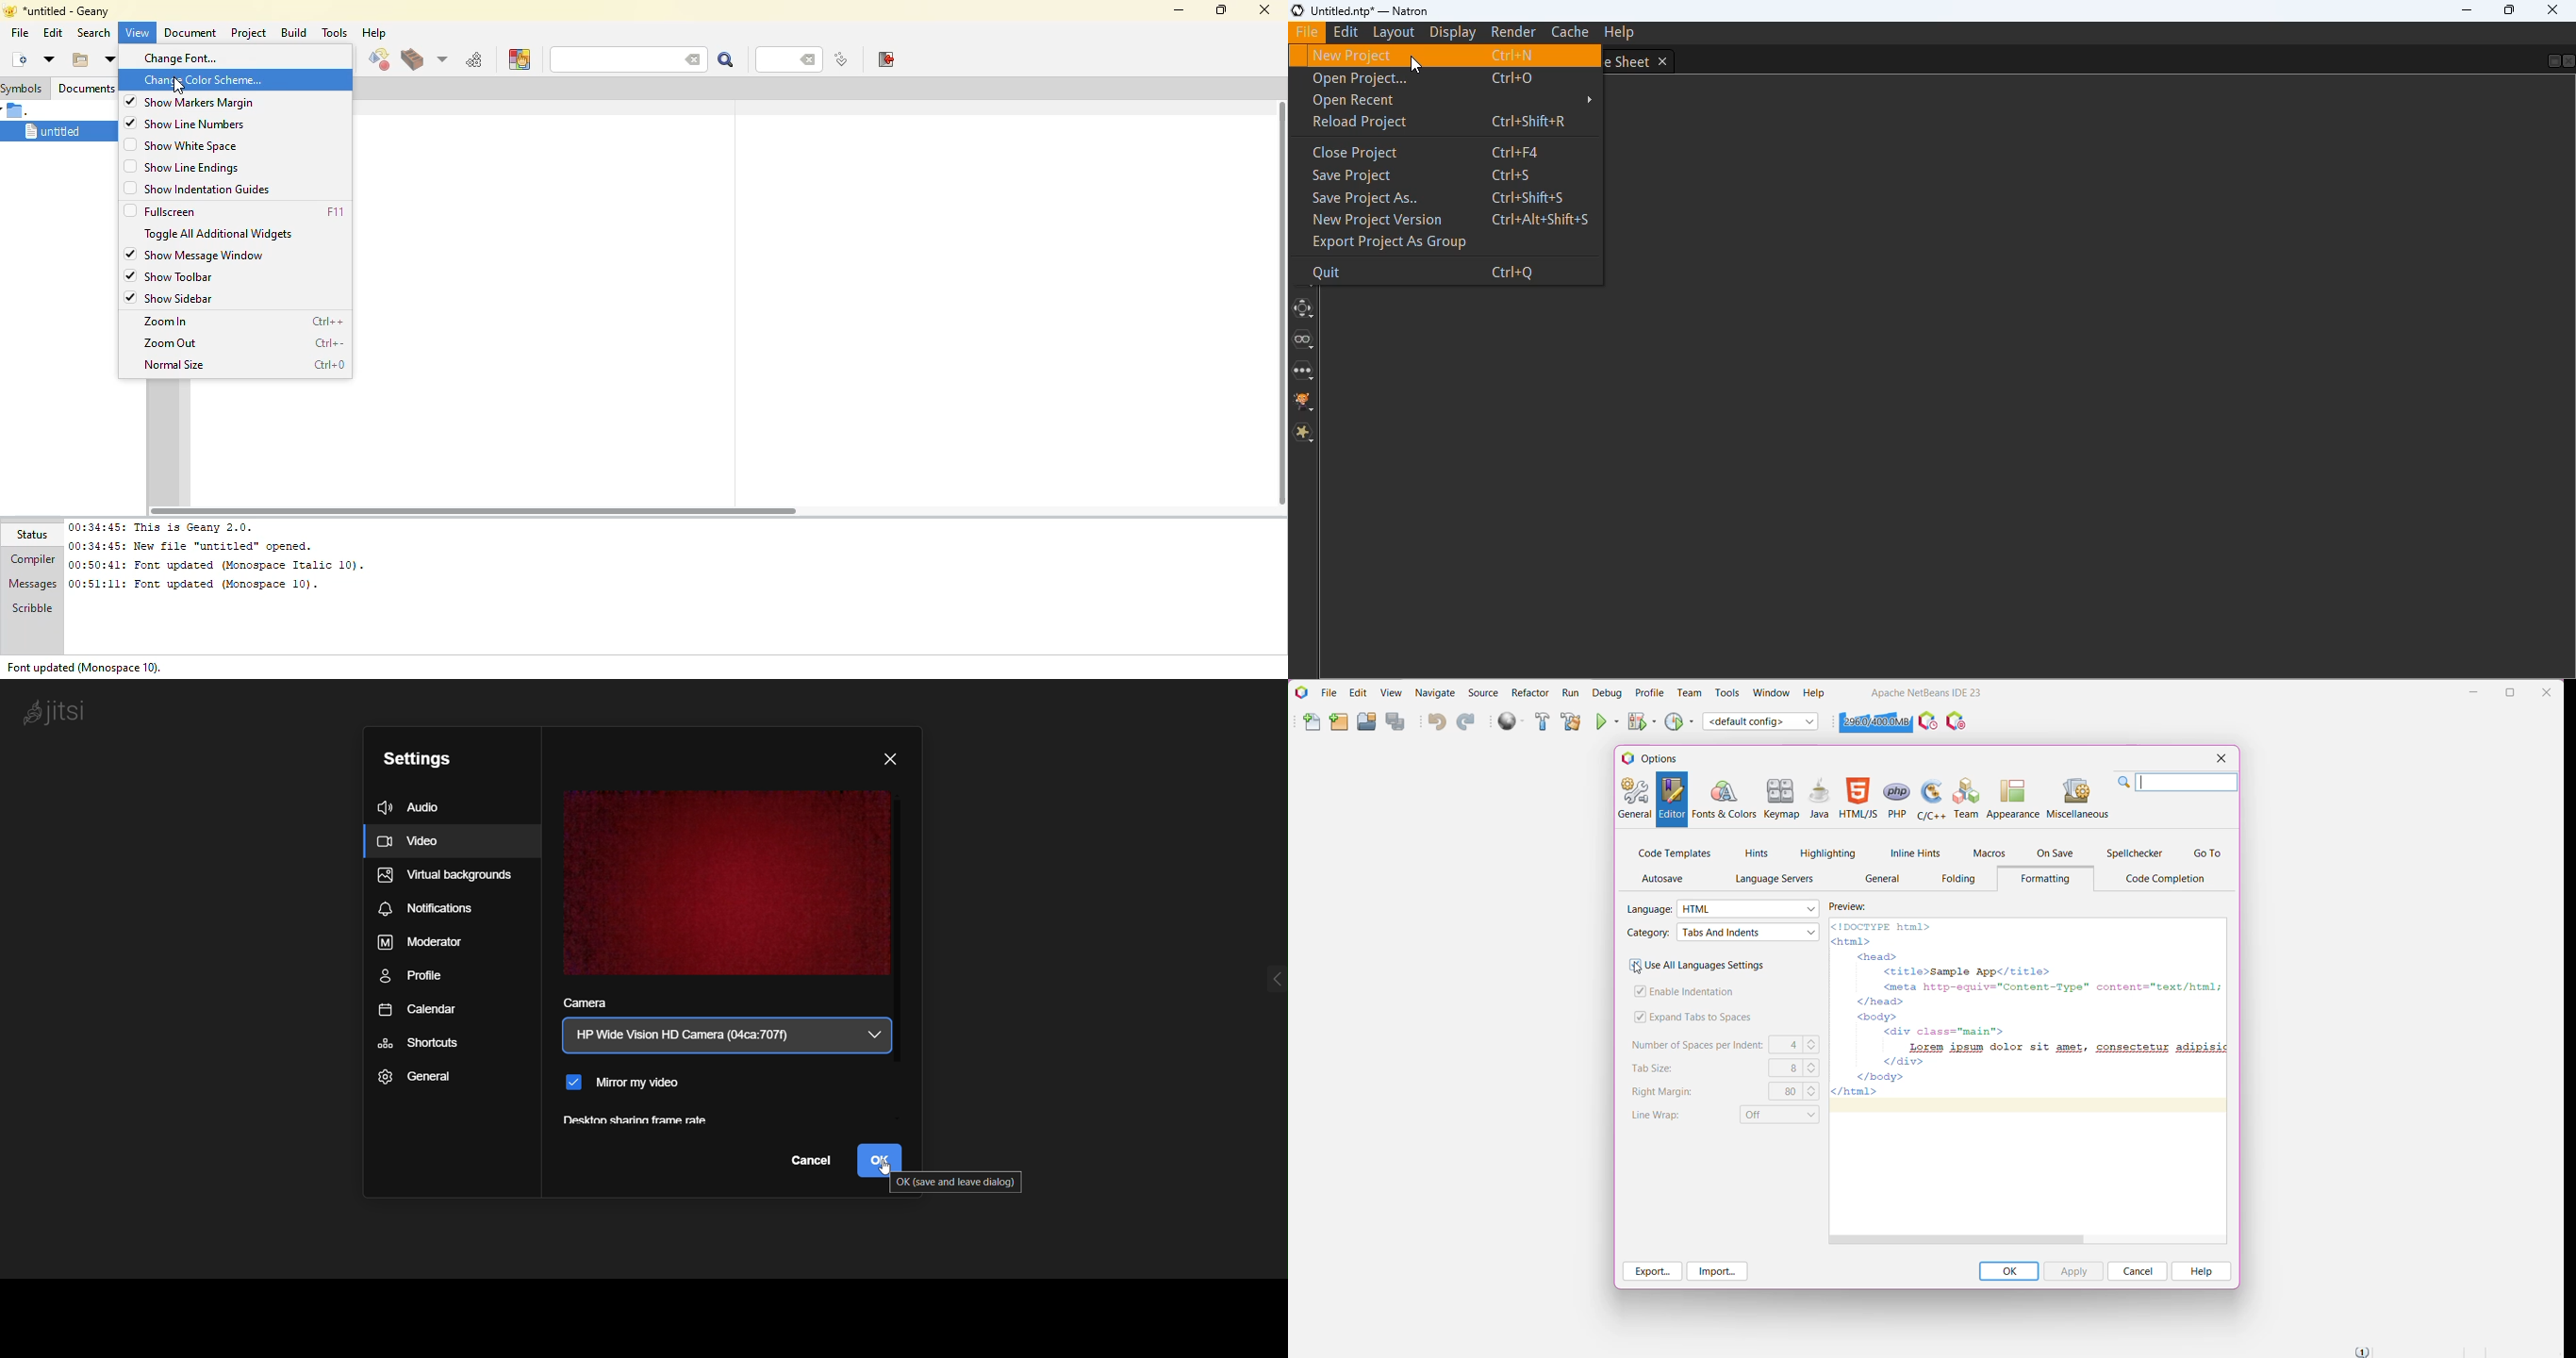  Describe the element at coordinates (881, 1160) in the screenshot. I see `ok` at that location.